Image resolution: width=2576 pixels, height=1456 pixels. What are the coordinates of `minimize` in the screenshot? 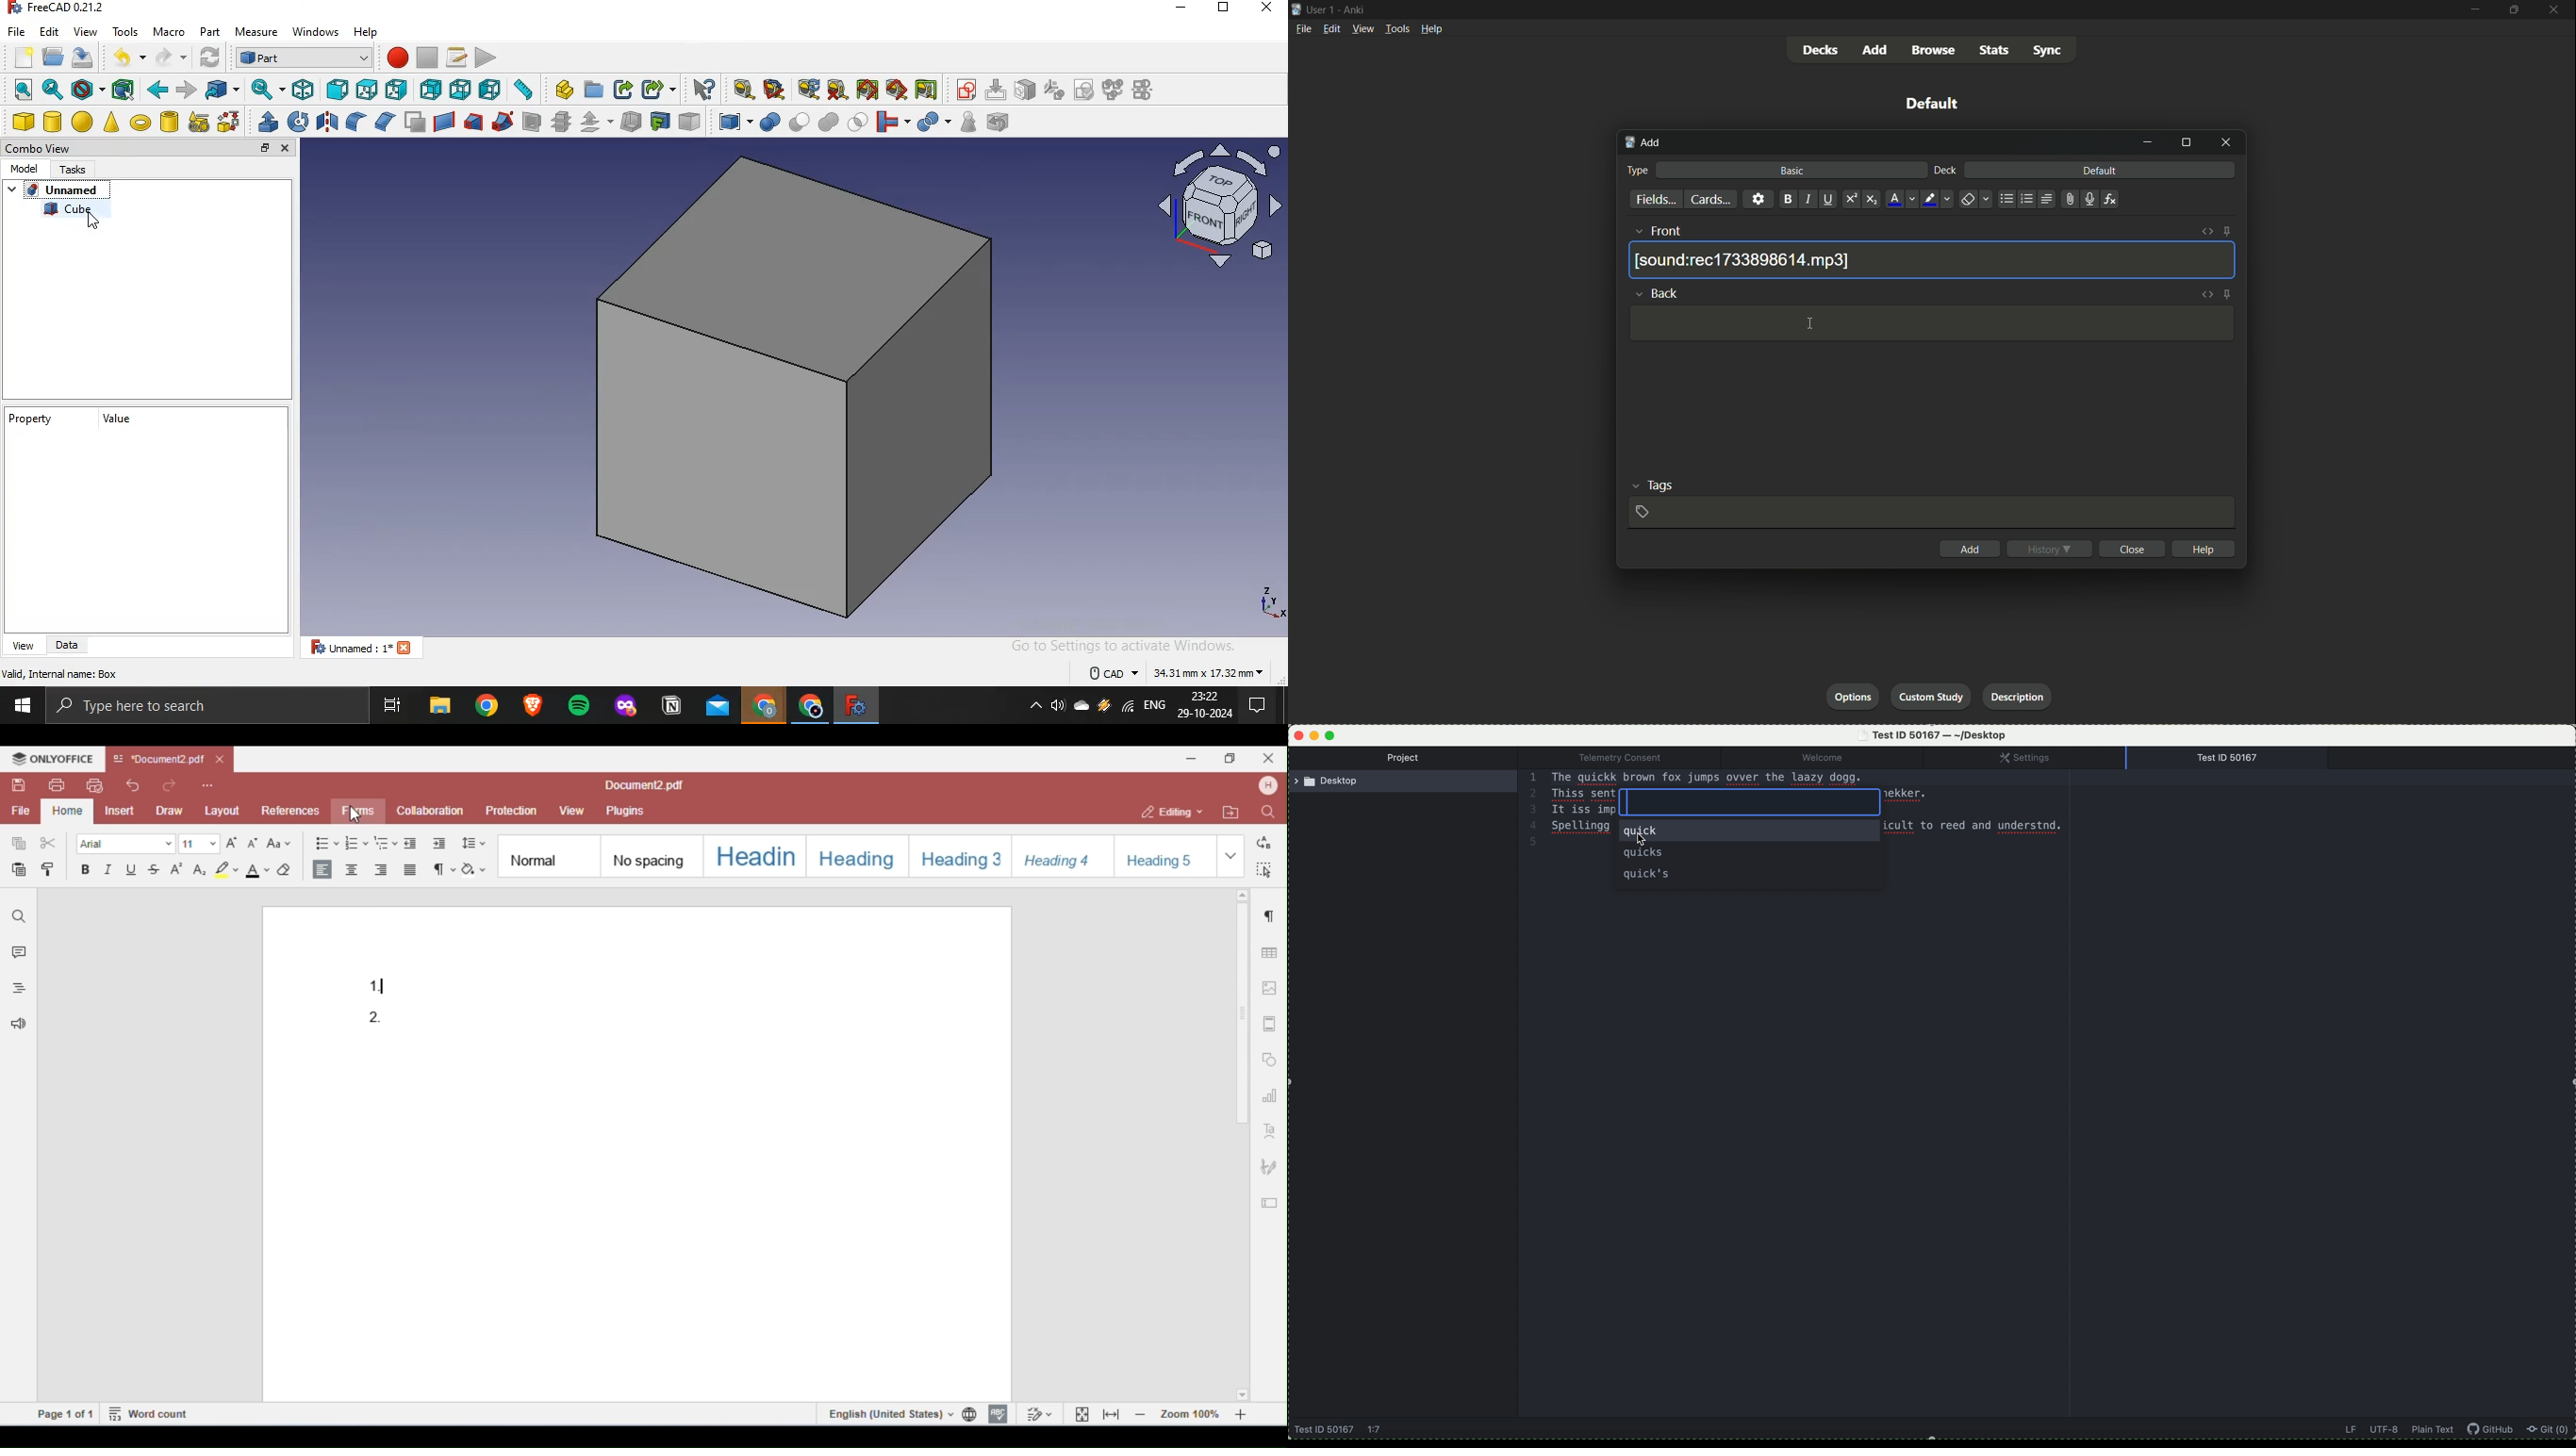 It's located at (2150, 142).